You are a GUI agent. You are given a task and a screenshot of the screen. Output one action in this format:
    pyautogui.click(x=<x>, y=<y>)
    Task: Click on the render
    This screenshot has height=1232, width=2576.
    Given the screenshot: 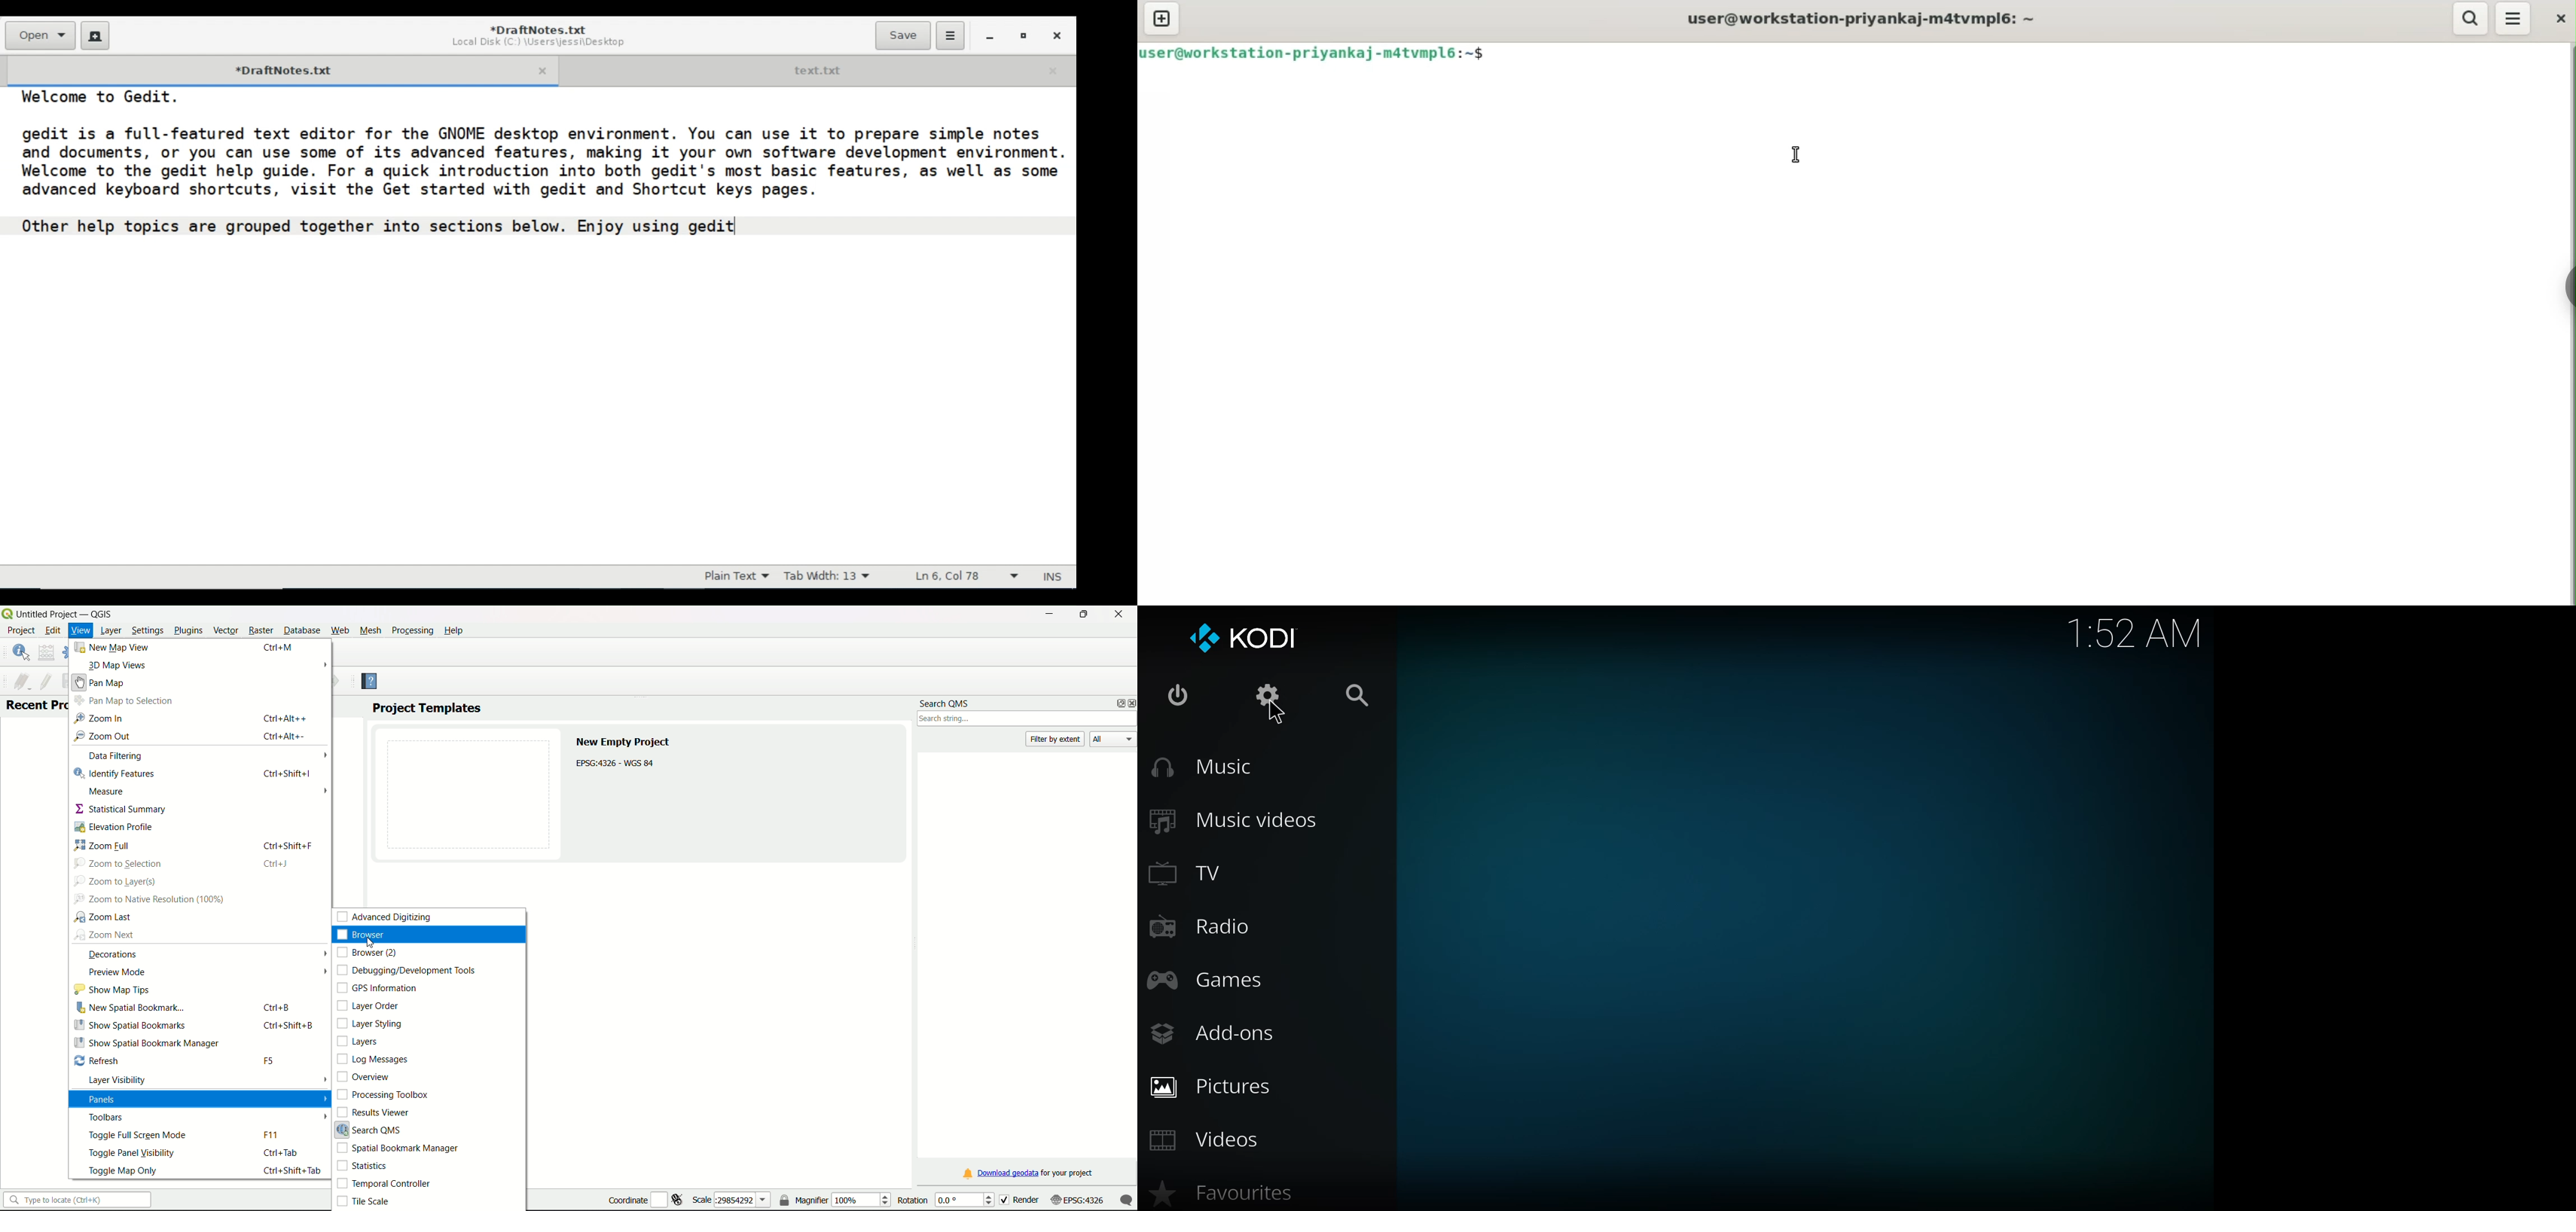 What is the action you would take?
    pyautogui.click(x=1030, y=1200)
    